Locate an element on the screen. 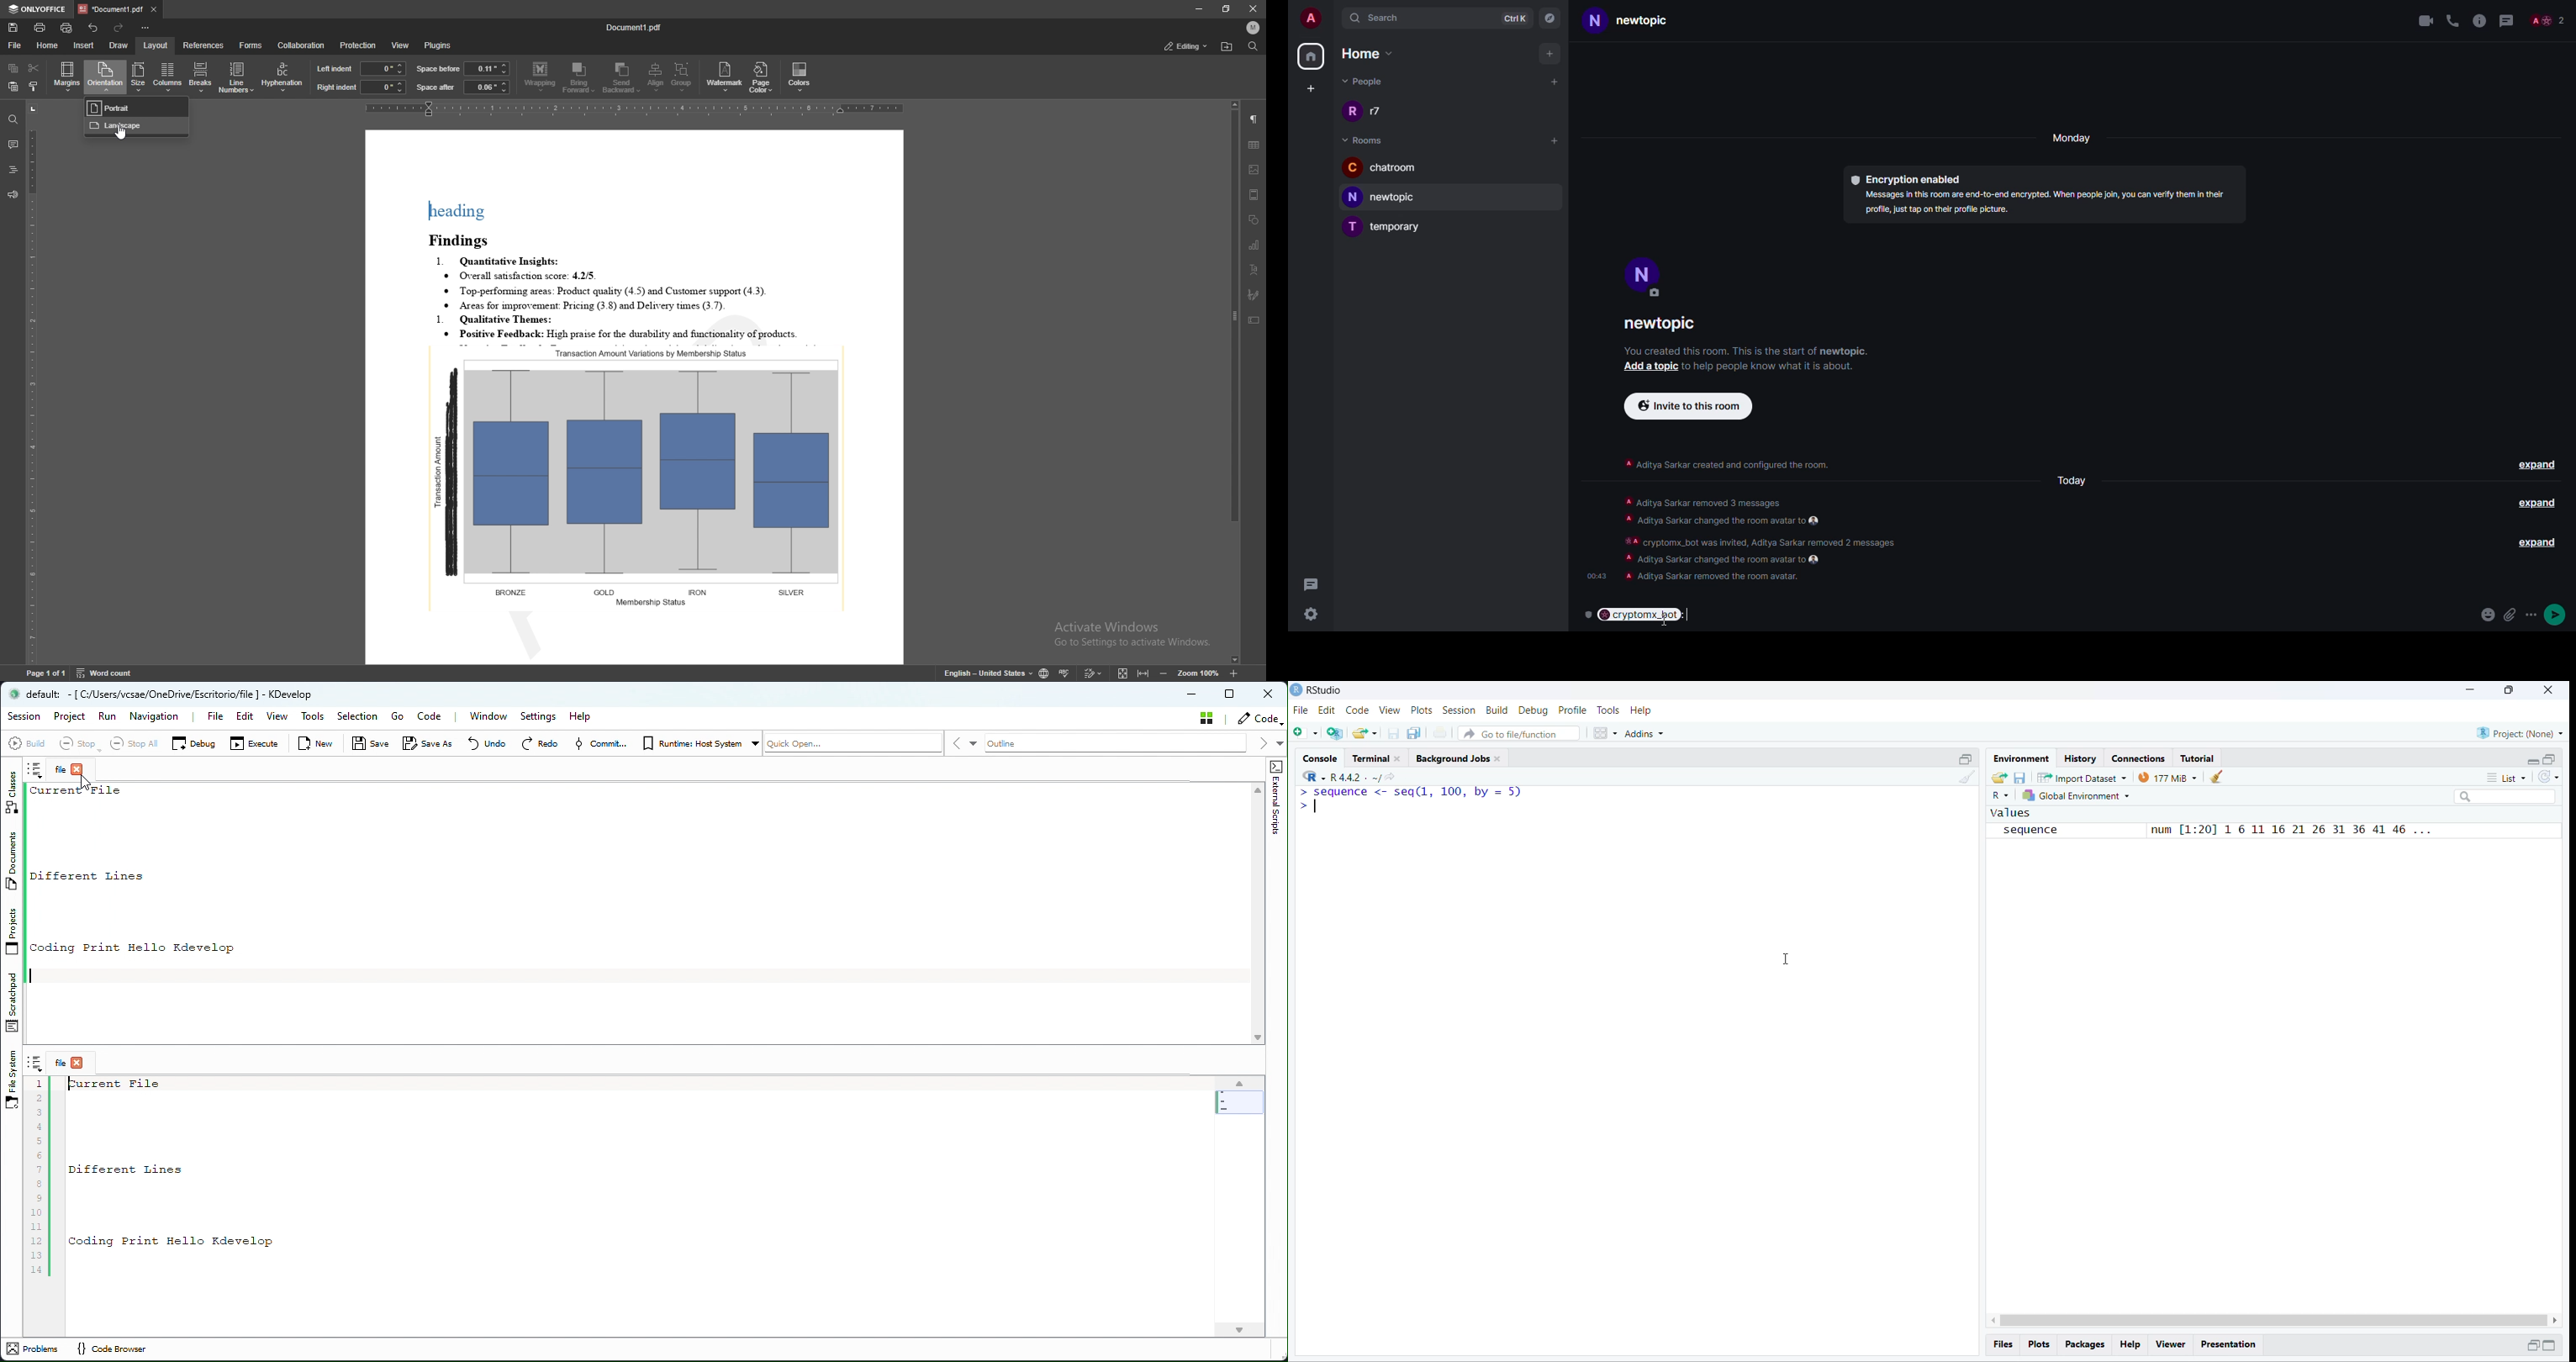 This screenshot has height=1372, width=2576. clean is located at coordinates (2216, 777).